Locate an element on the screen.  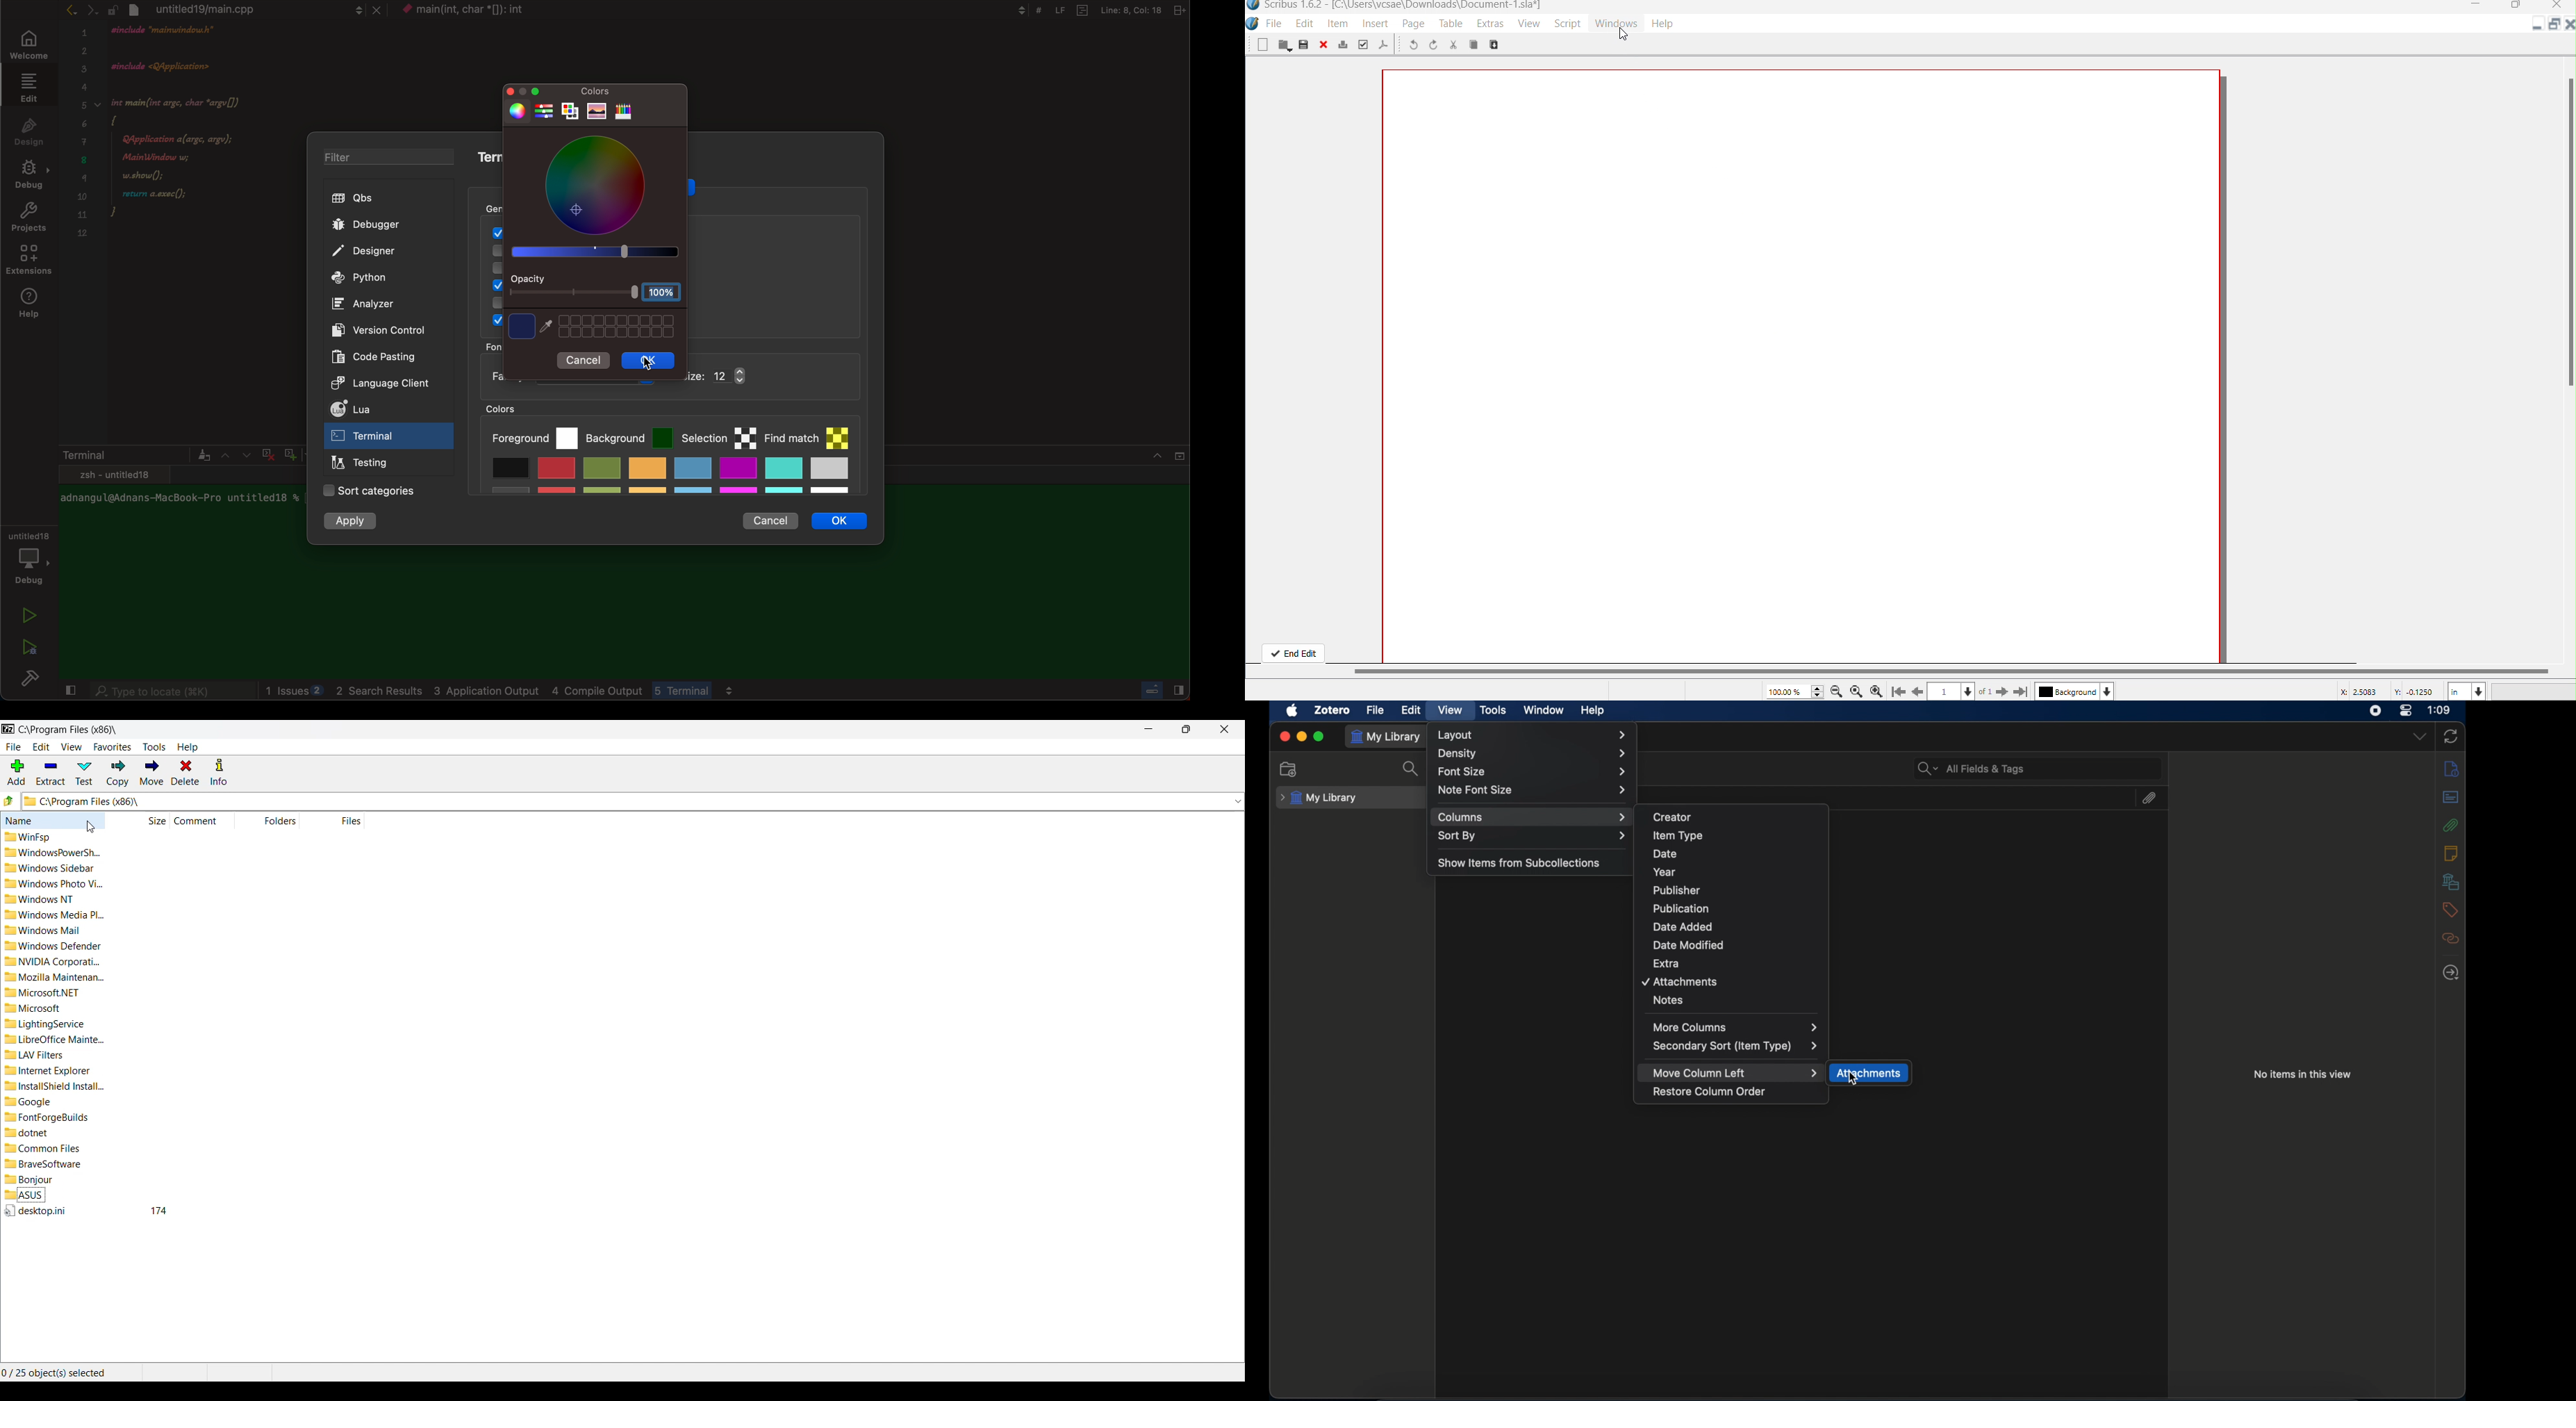
blank is located at coordinates (1262, 46).